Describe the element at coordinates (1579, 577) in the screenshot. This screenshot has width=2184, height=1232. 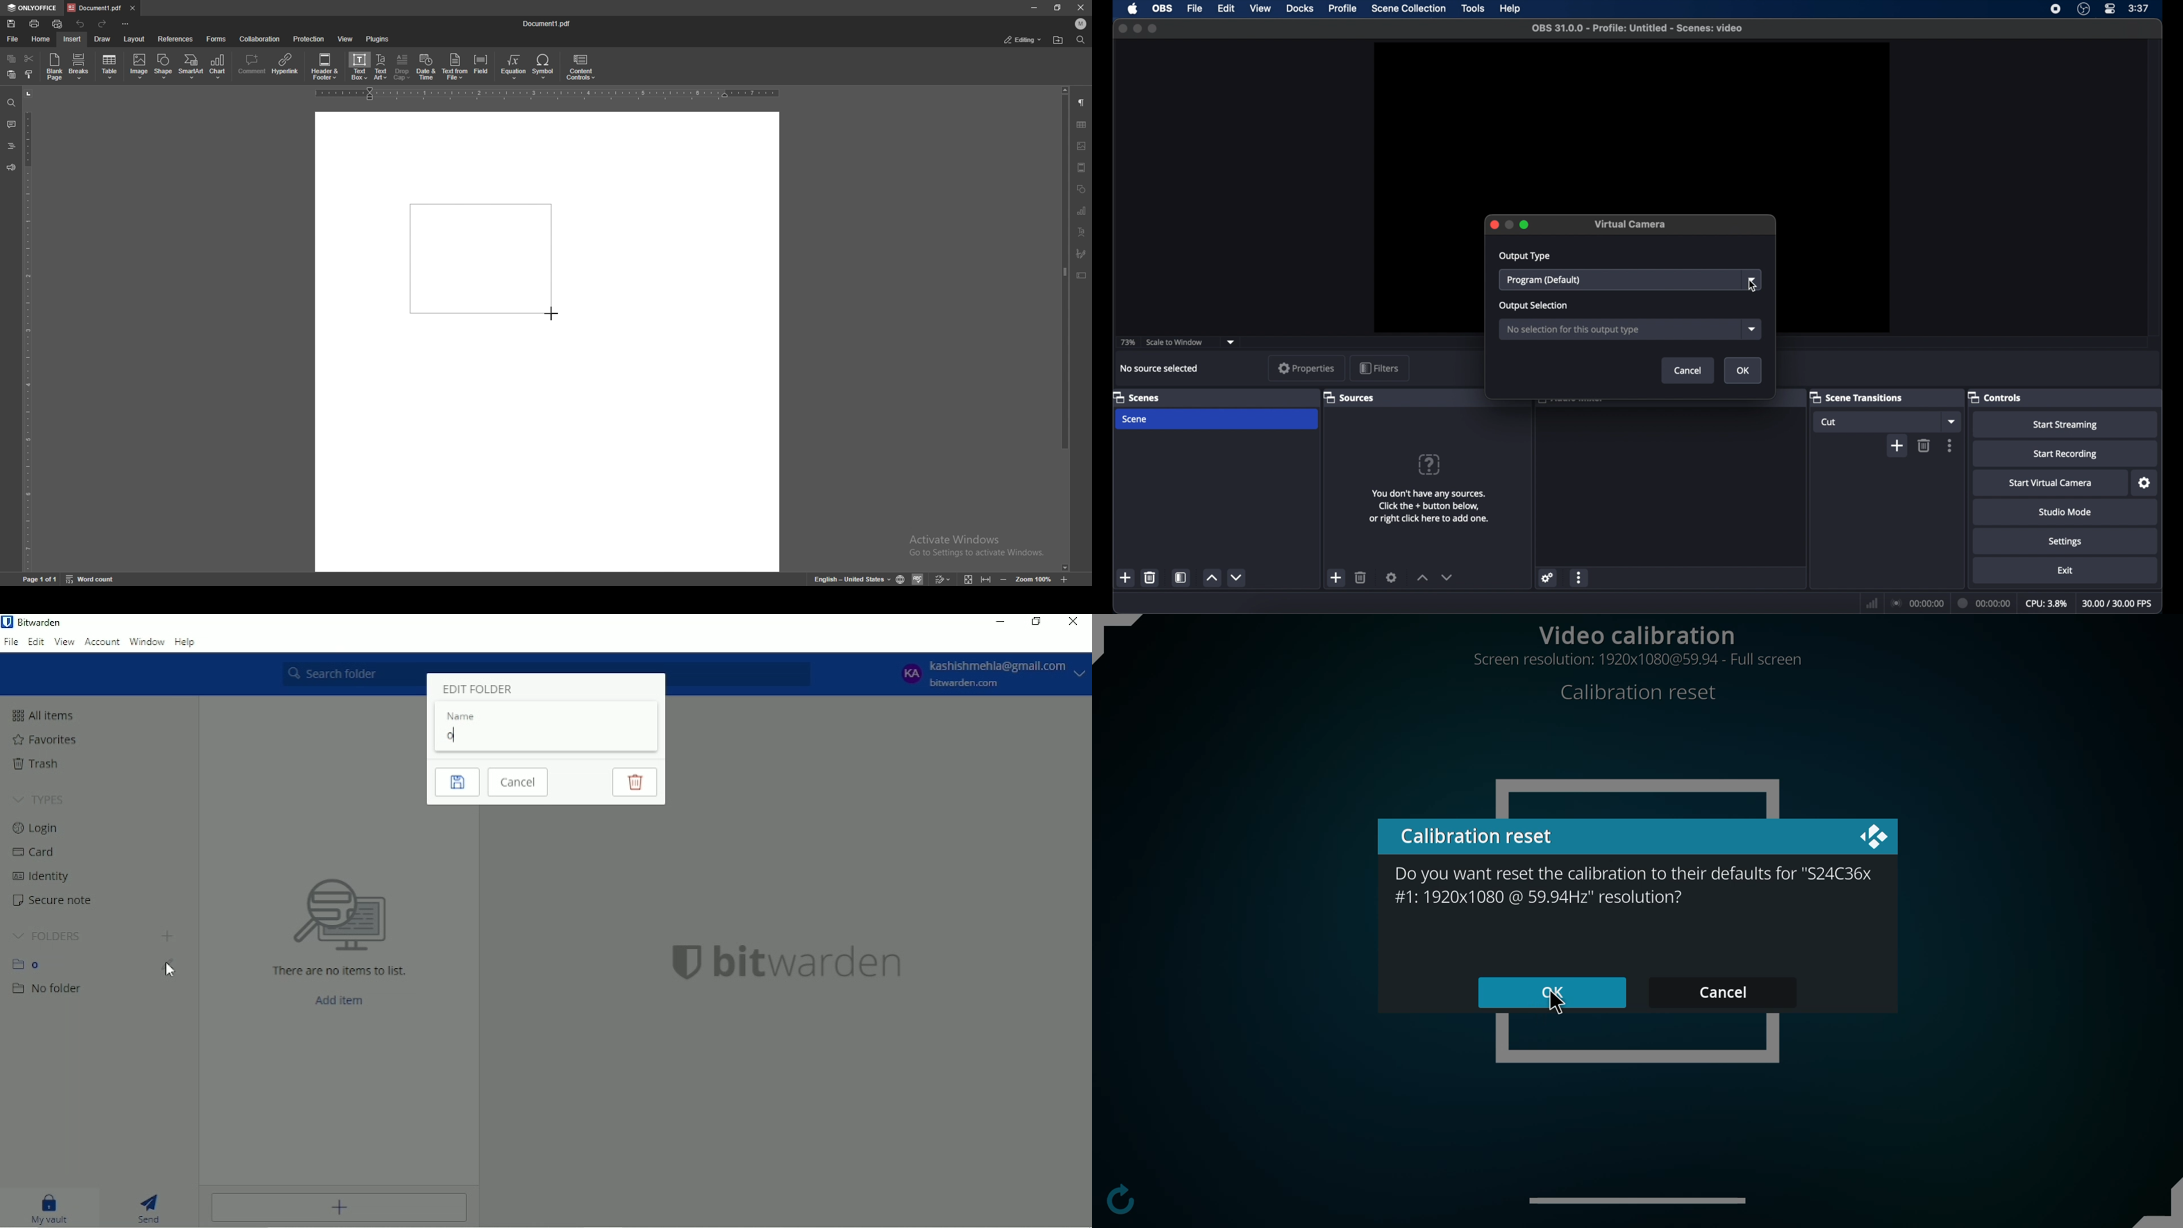
I see `more options` at that location.